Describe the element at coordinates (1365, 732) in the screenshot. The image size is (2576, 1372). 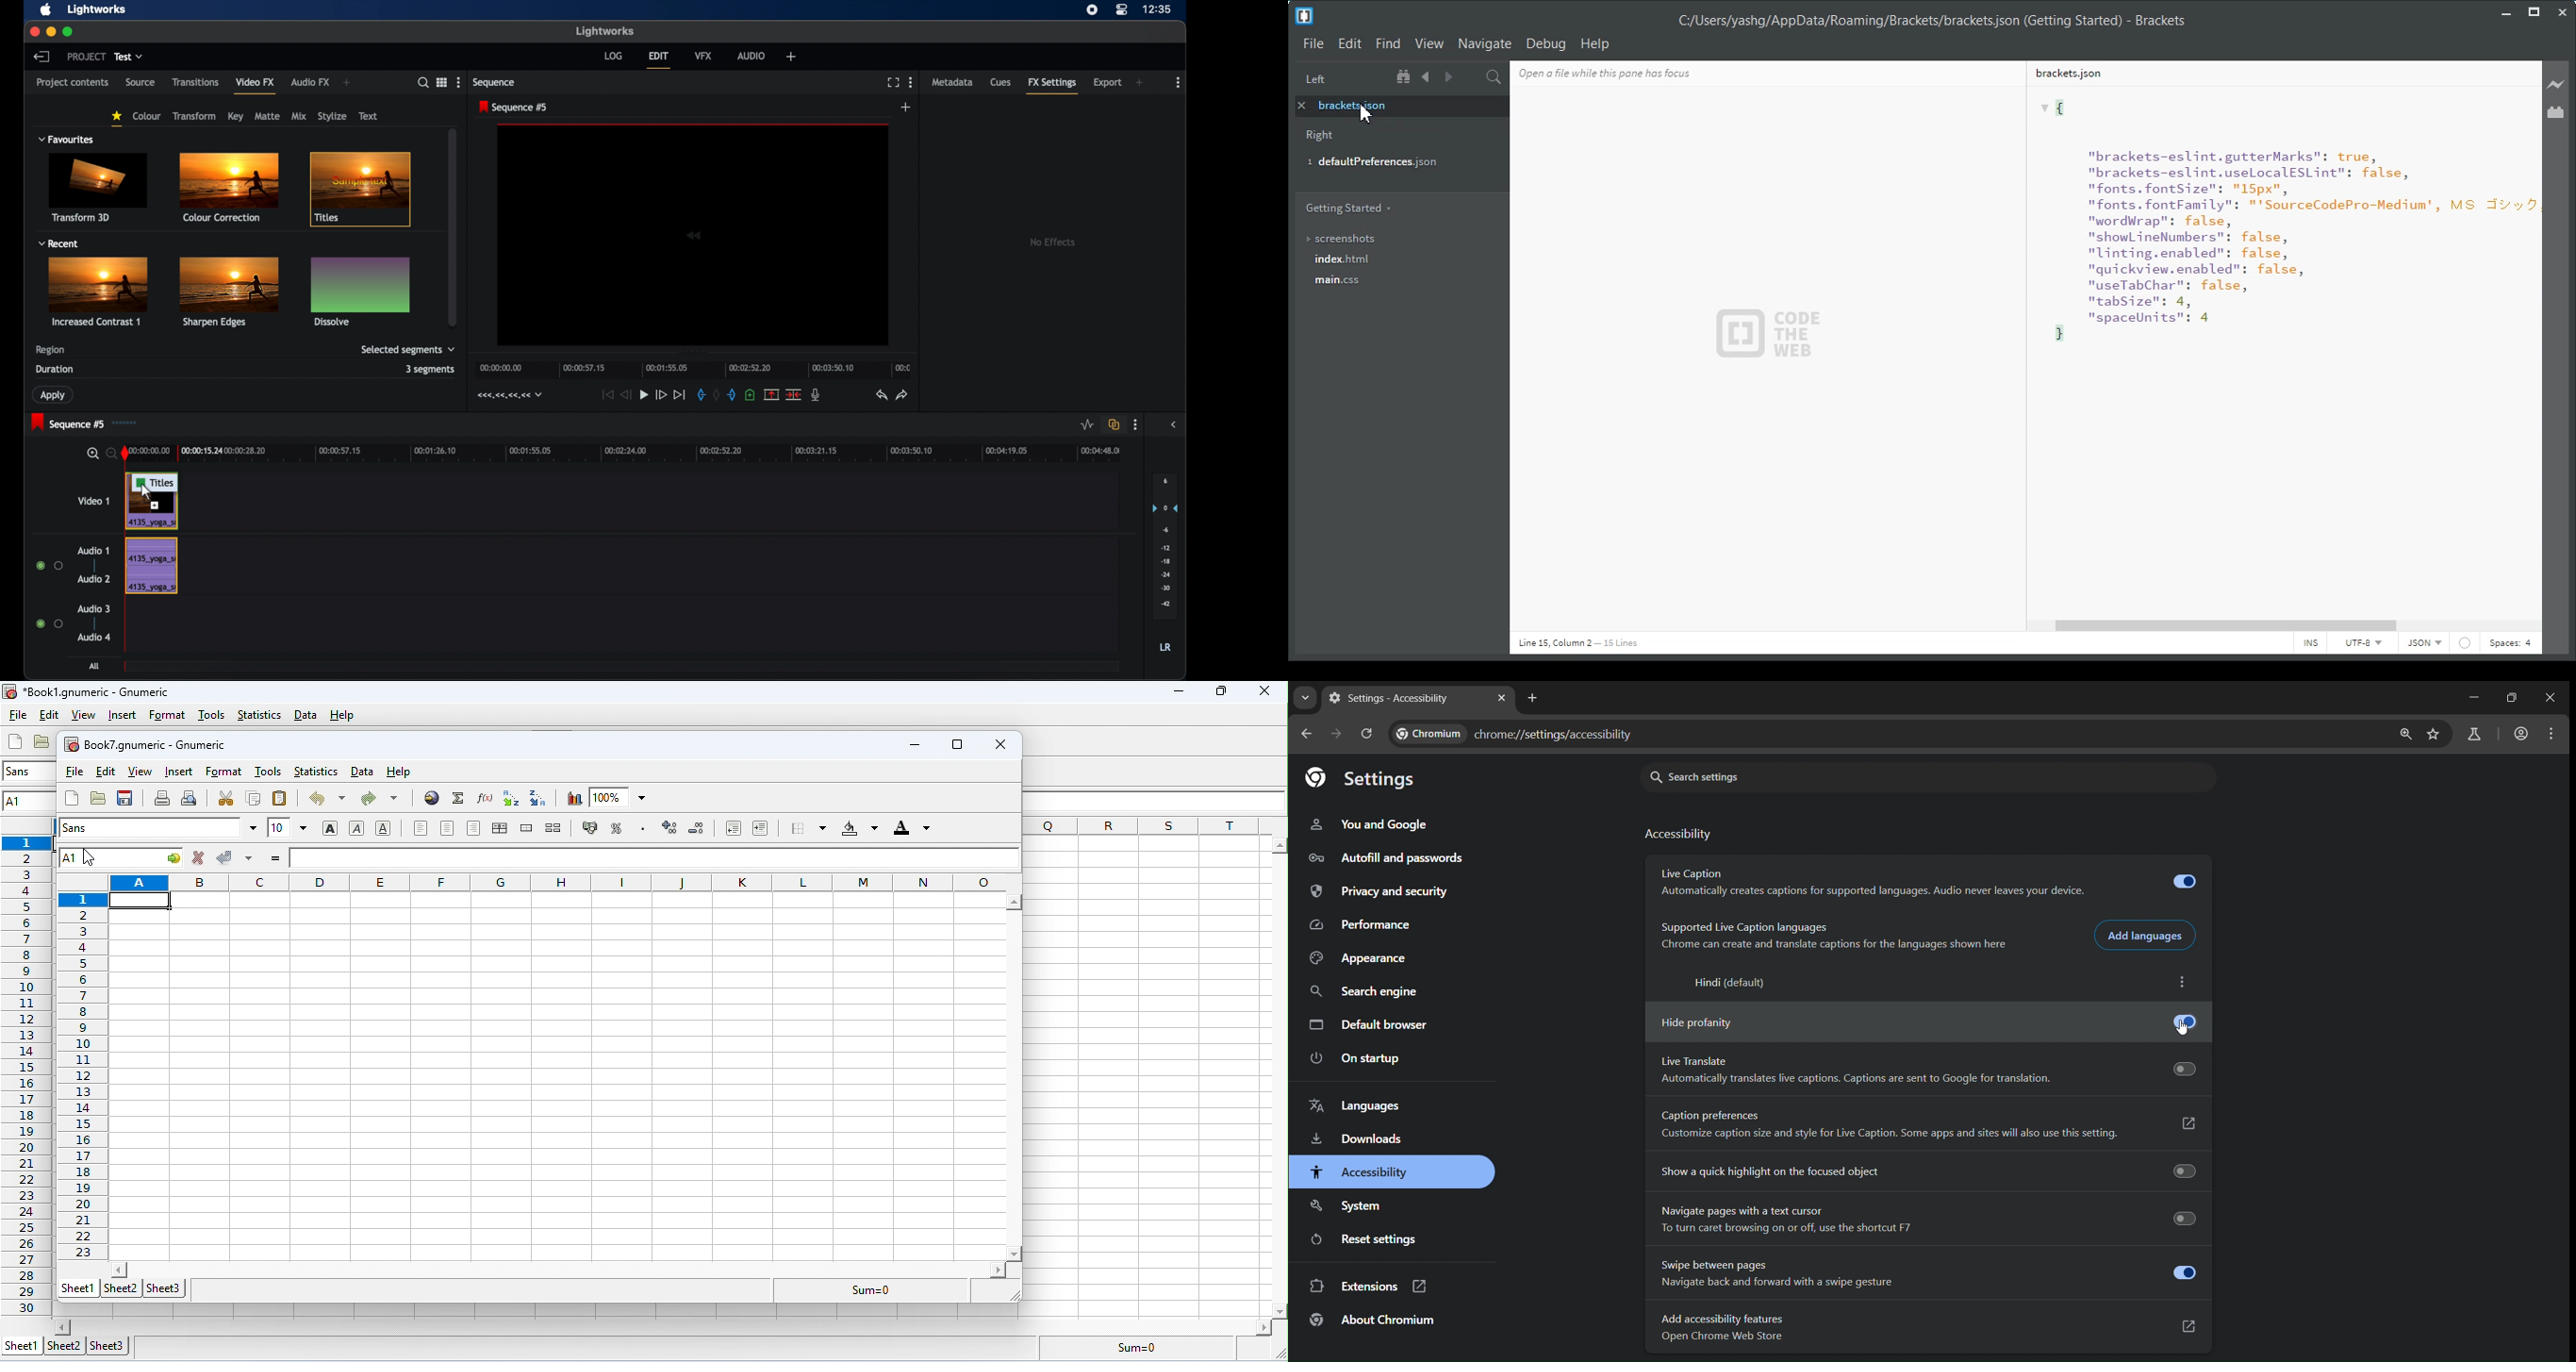
I see `reload page` at that location.